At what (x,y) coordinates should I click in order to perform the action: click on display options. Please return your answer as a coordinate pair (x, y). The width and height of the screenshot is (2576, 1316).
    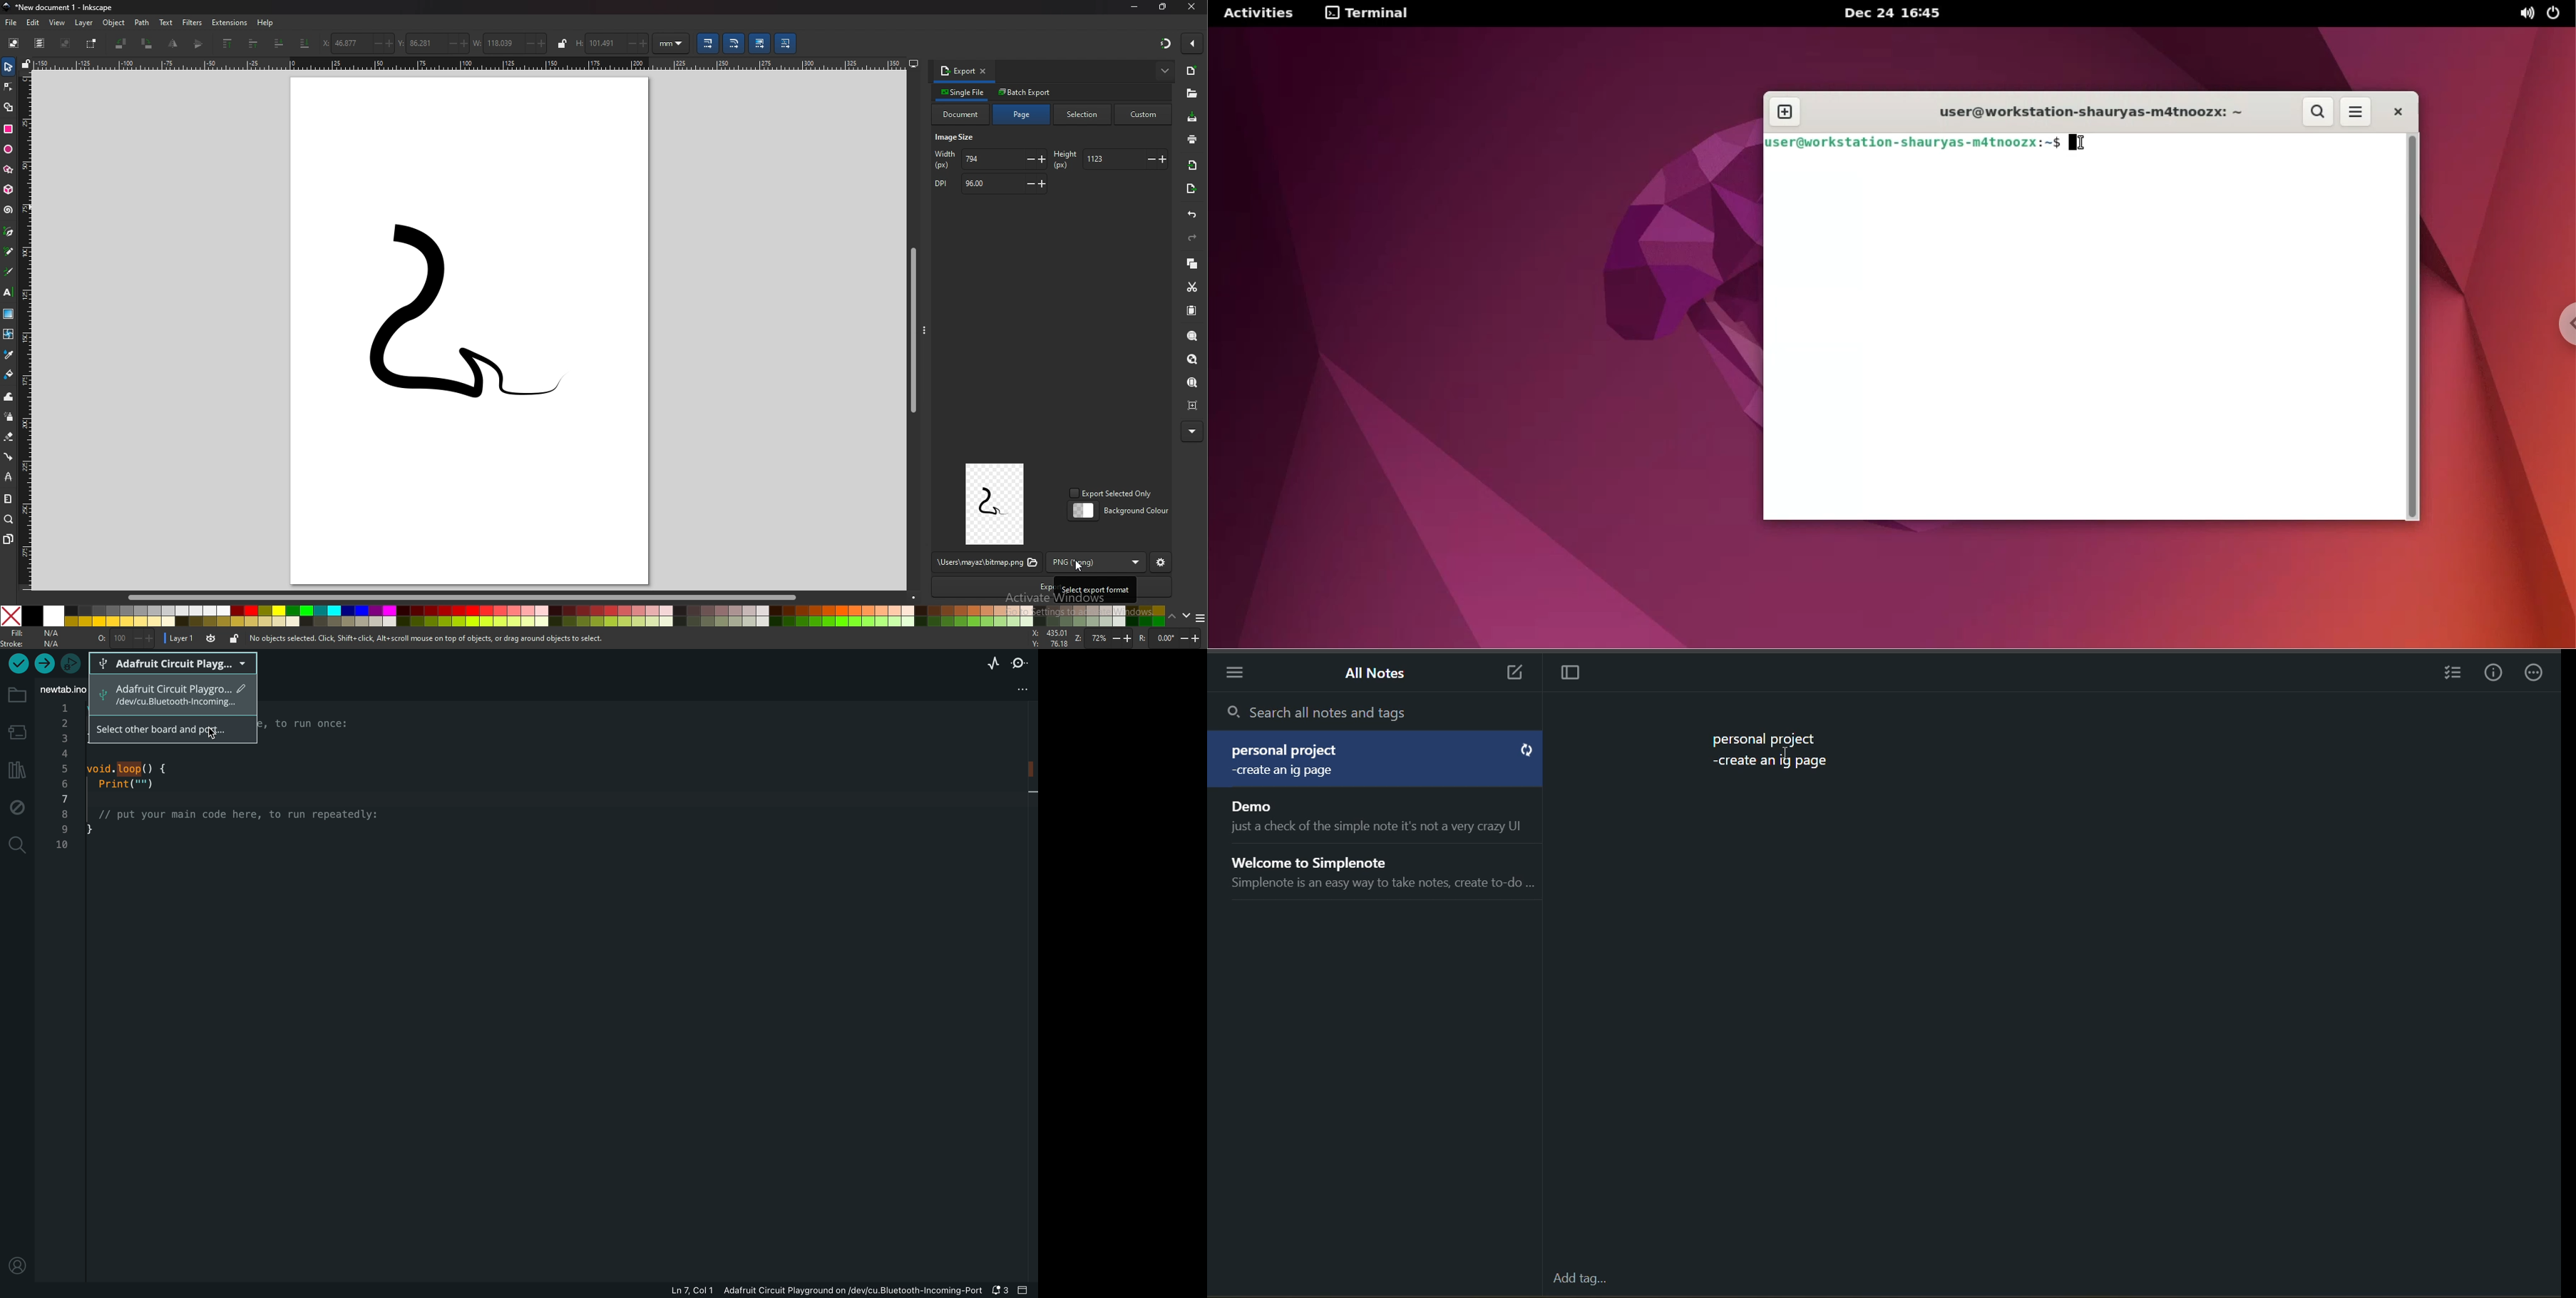
    Looking at the image, I should click on (913, 61).